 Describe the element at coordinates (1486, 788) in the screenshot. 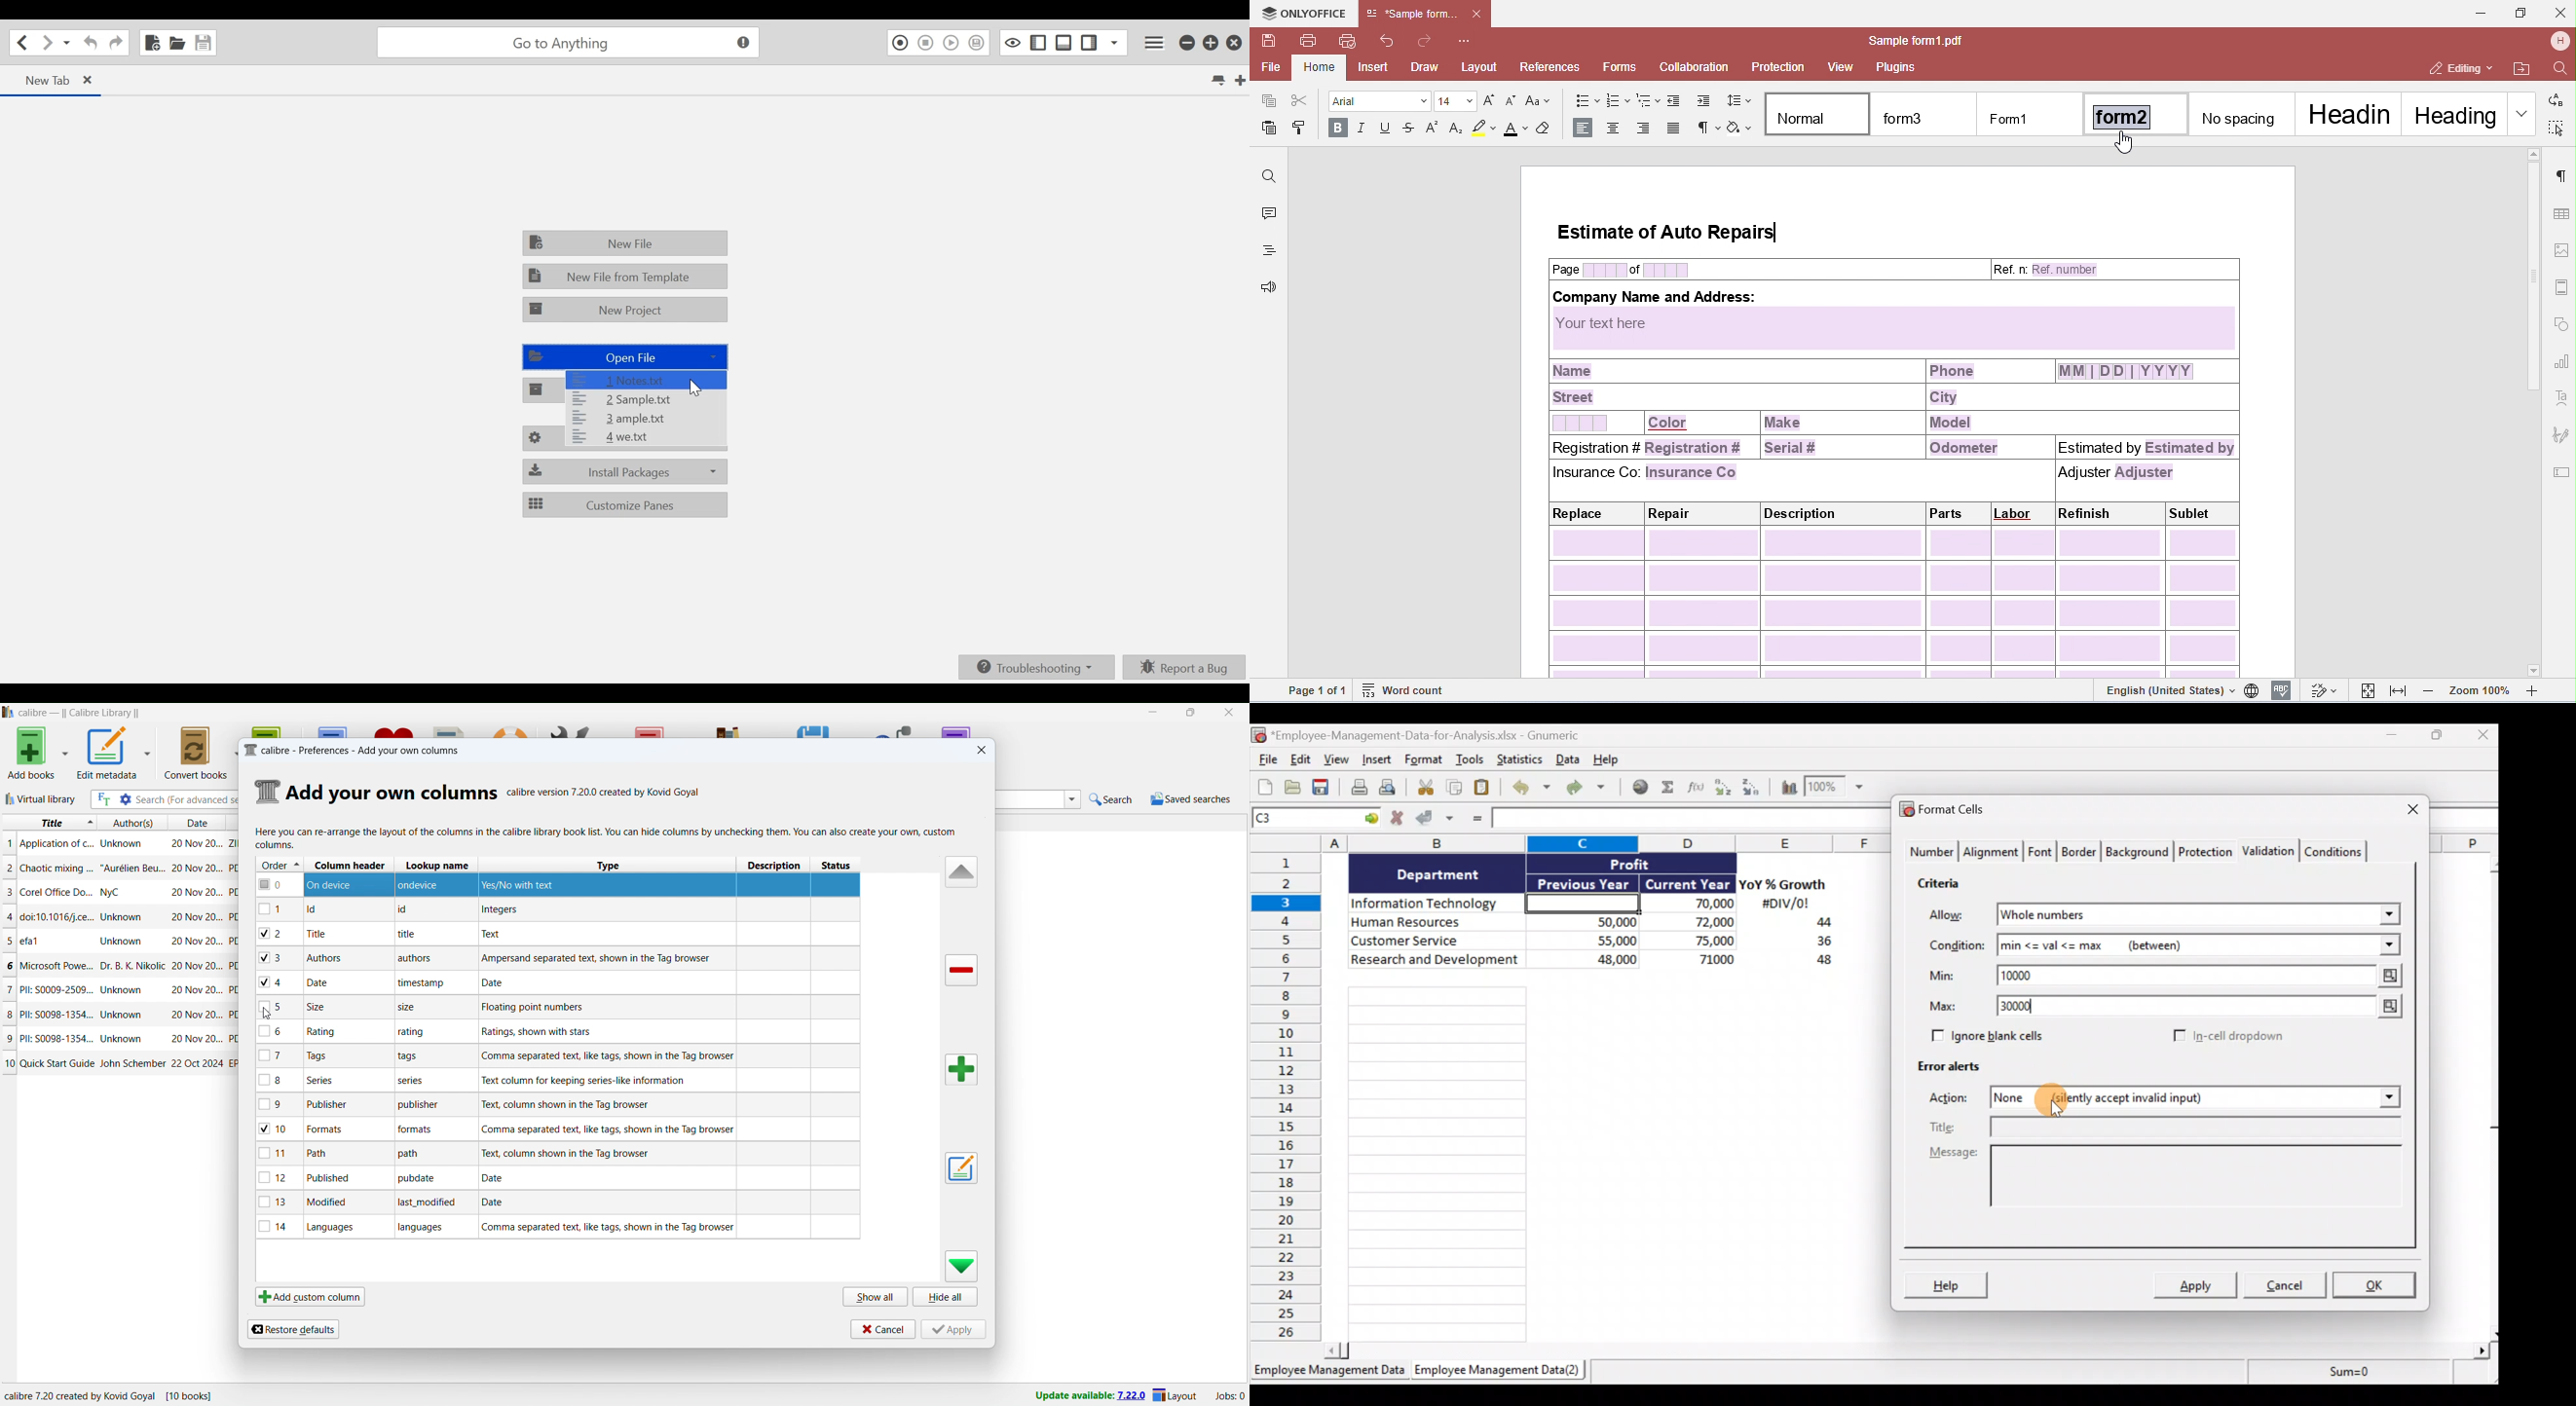

I see `Paste clipboard` at that location.